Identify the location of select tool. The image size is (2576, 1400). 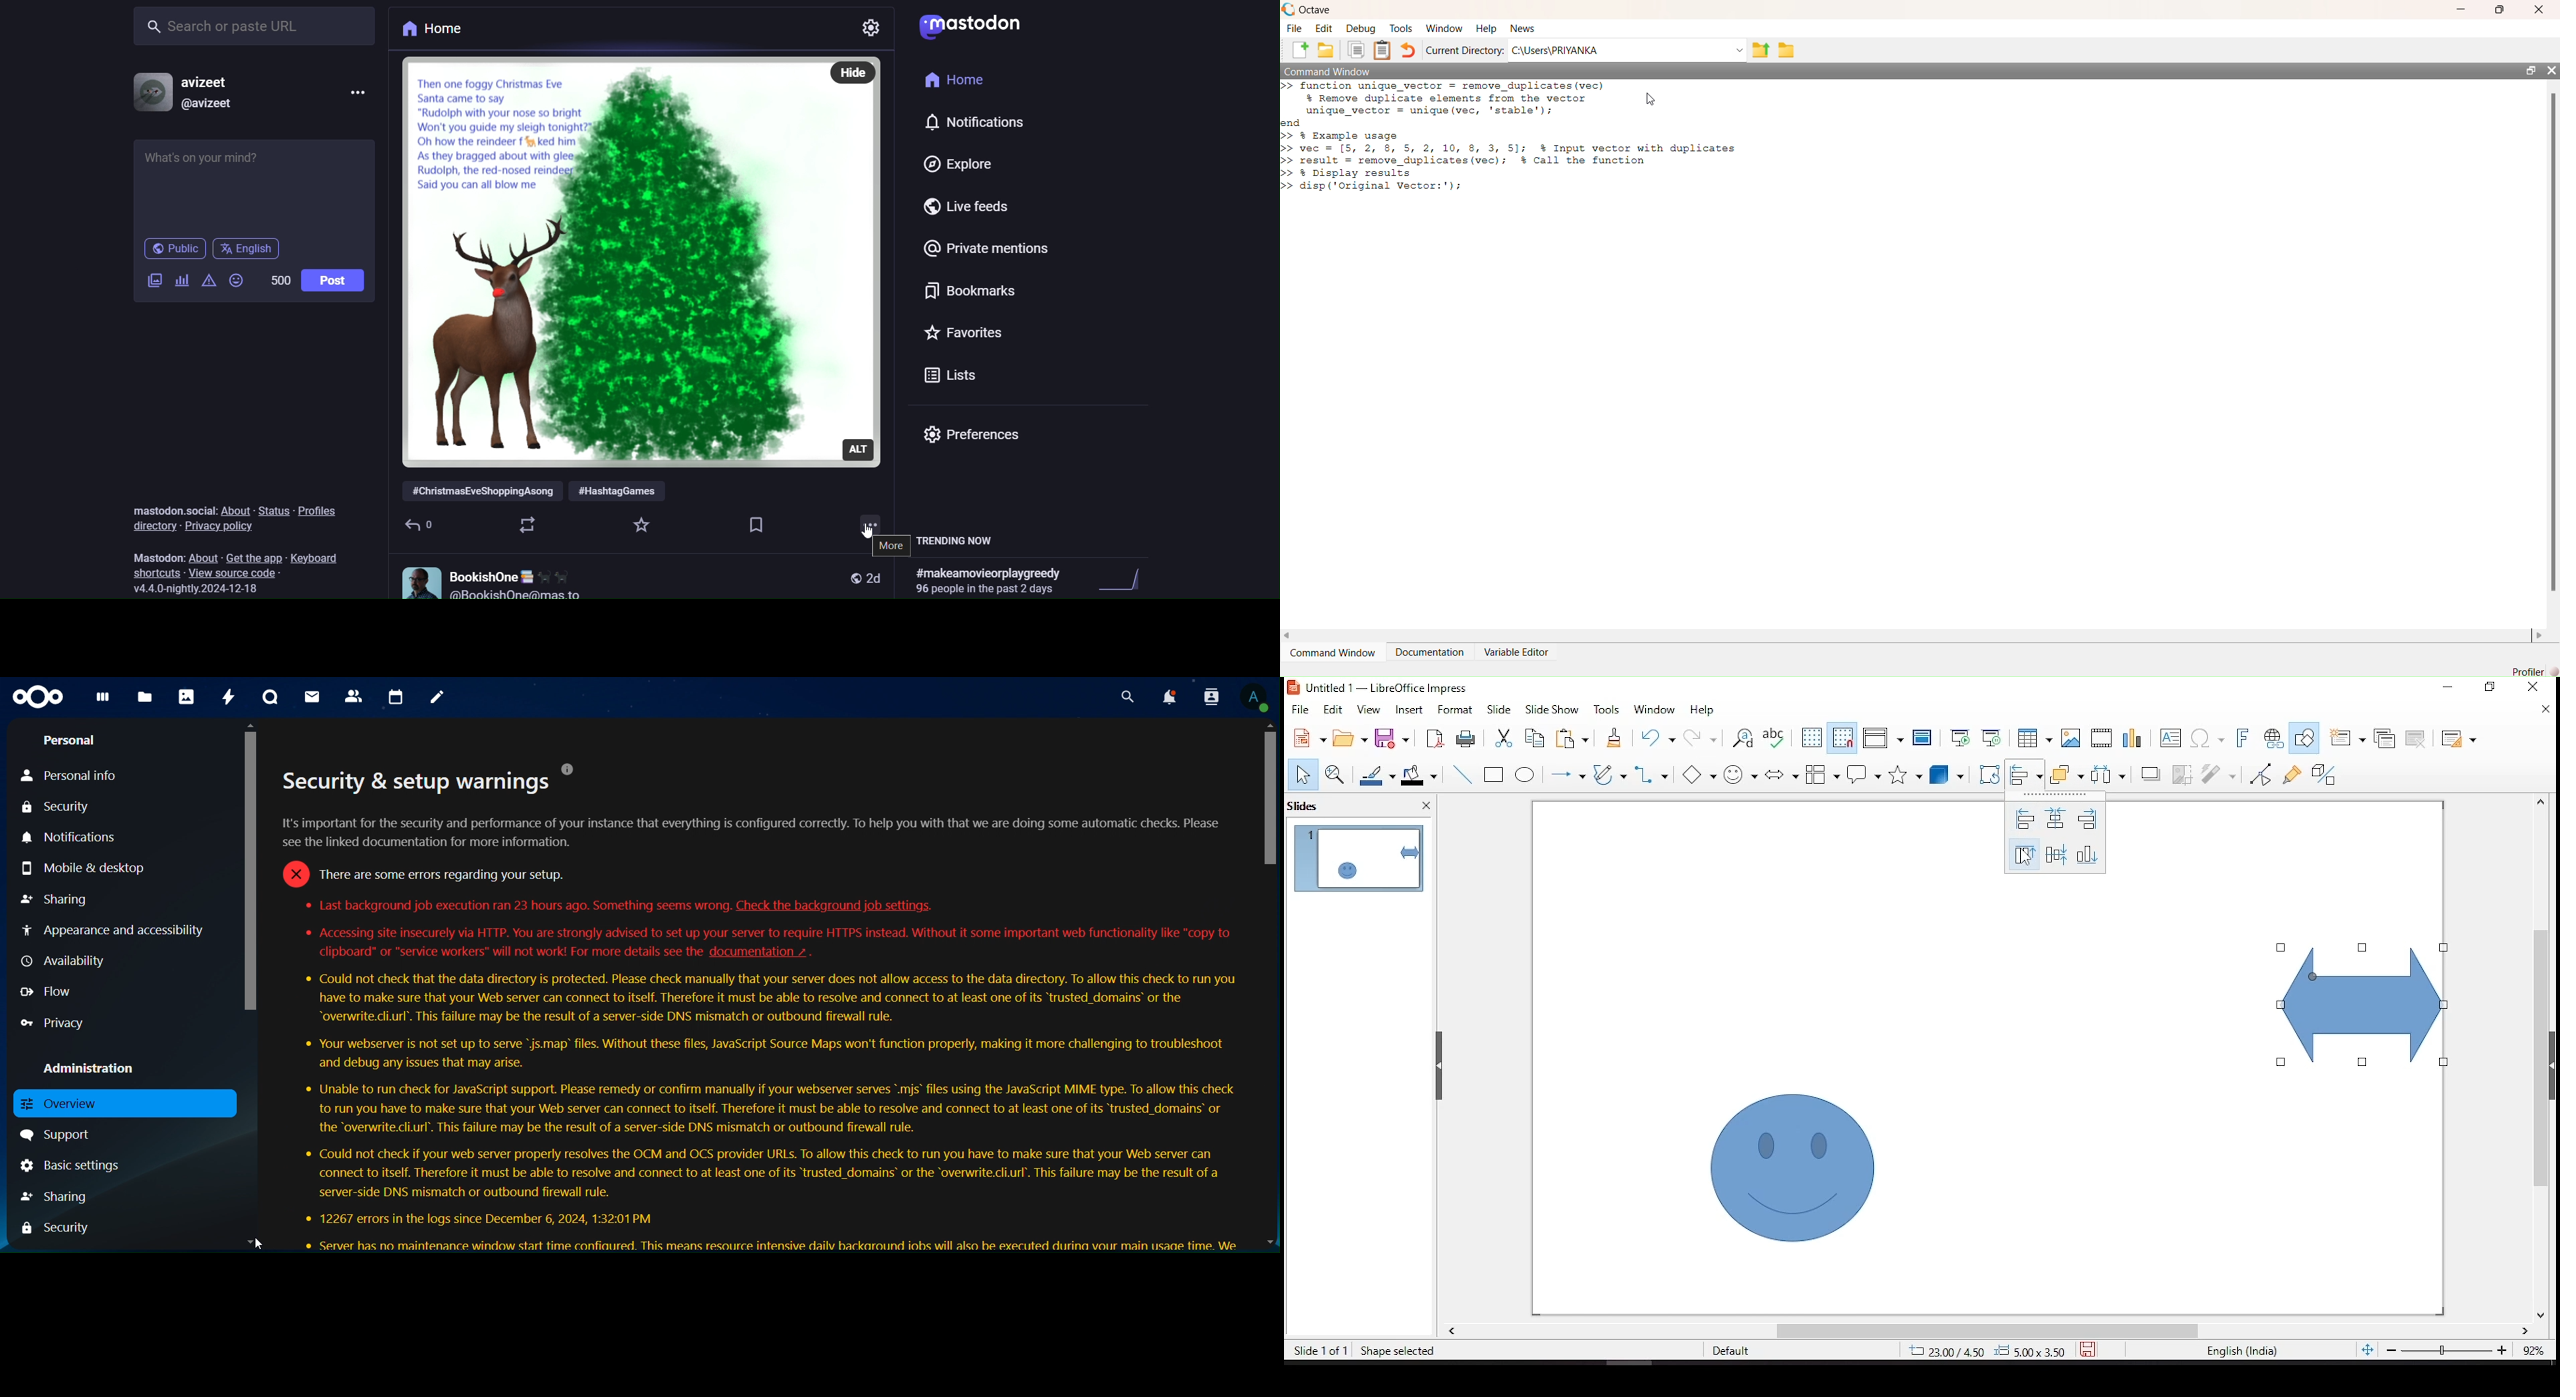
(1302, 776).